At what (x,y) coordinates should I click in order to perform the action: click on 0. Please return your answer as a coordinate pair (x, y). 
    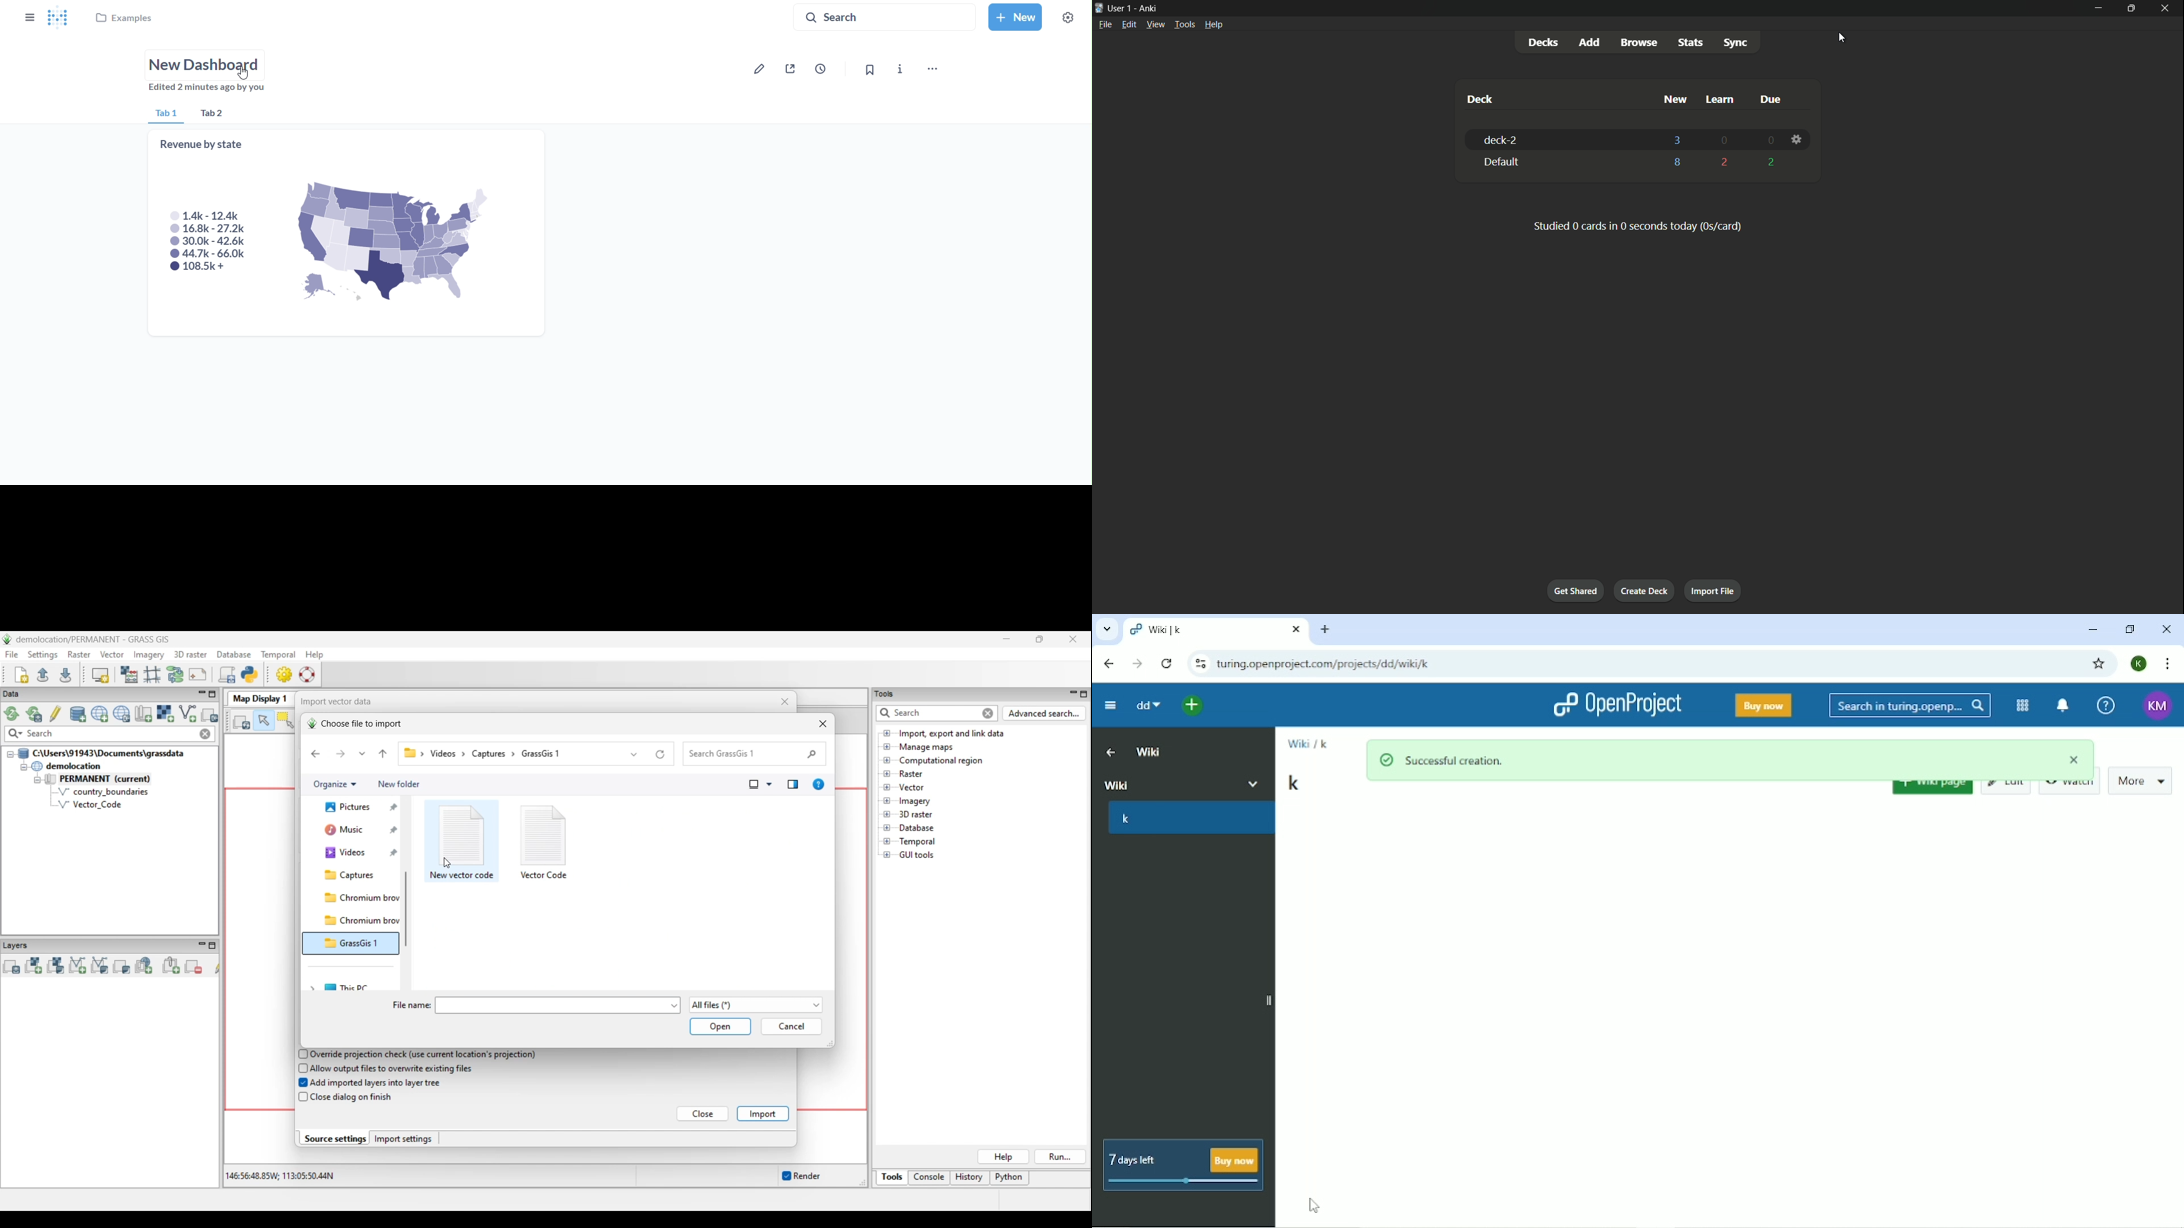
    Looking at the image, I should click on (1768, 141).